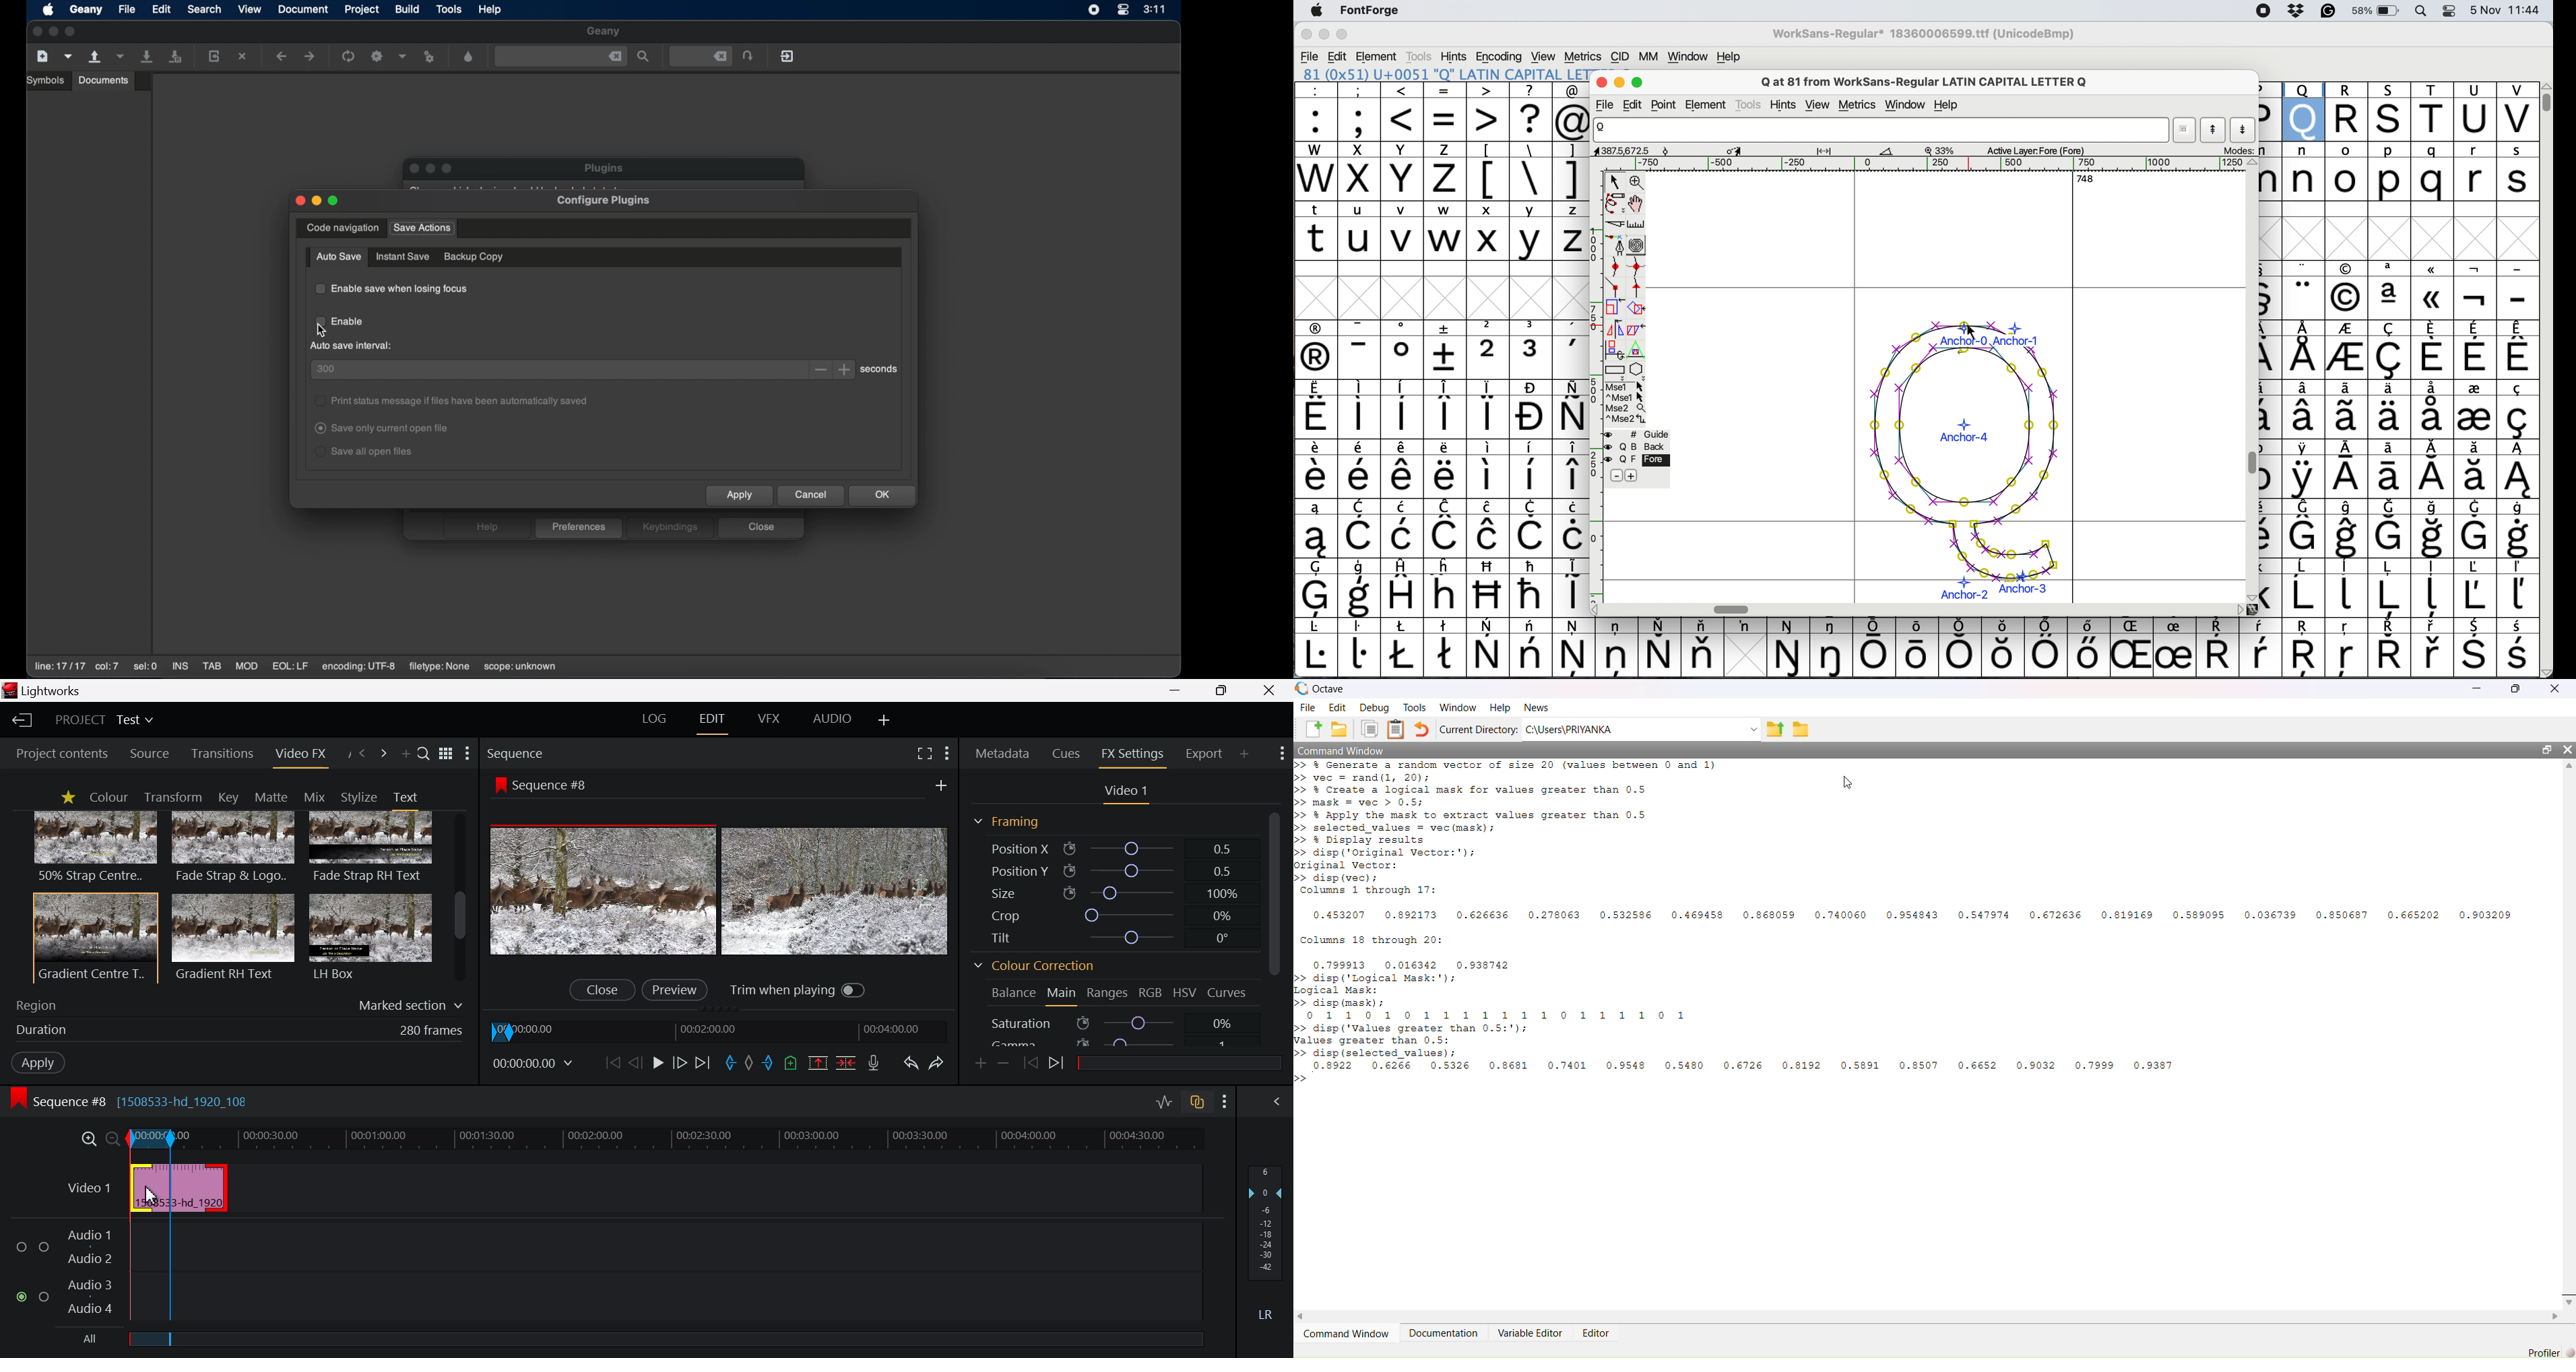  What do you see at coordinates (761, 528) in the screenshot?
I see `close` at bounding box center [761, 528].